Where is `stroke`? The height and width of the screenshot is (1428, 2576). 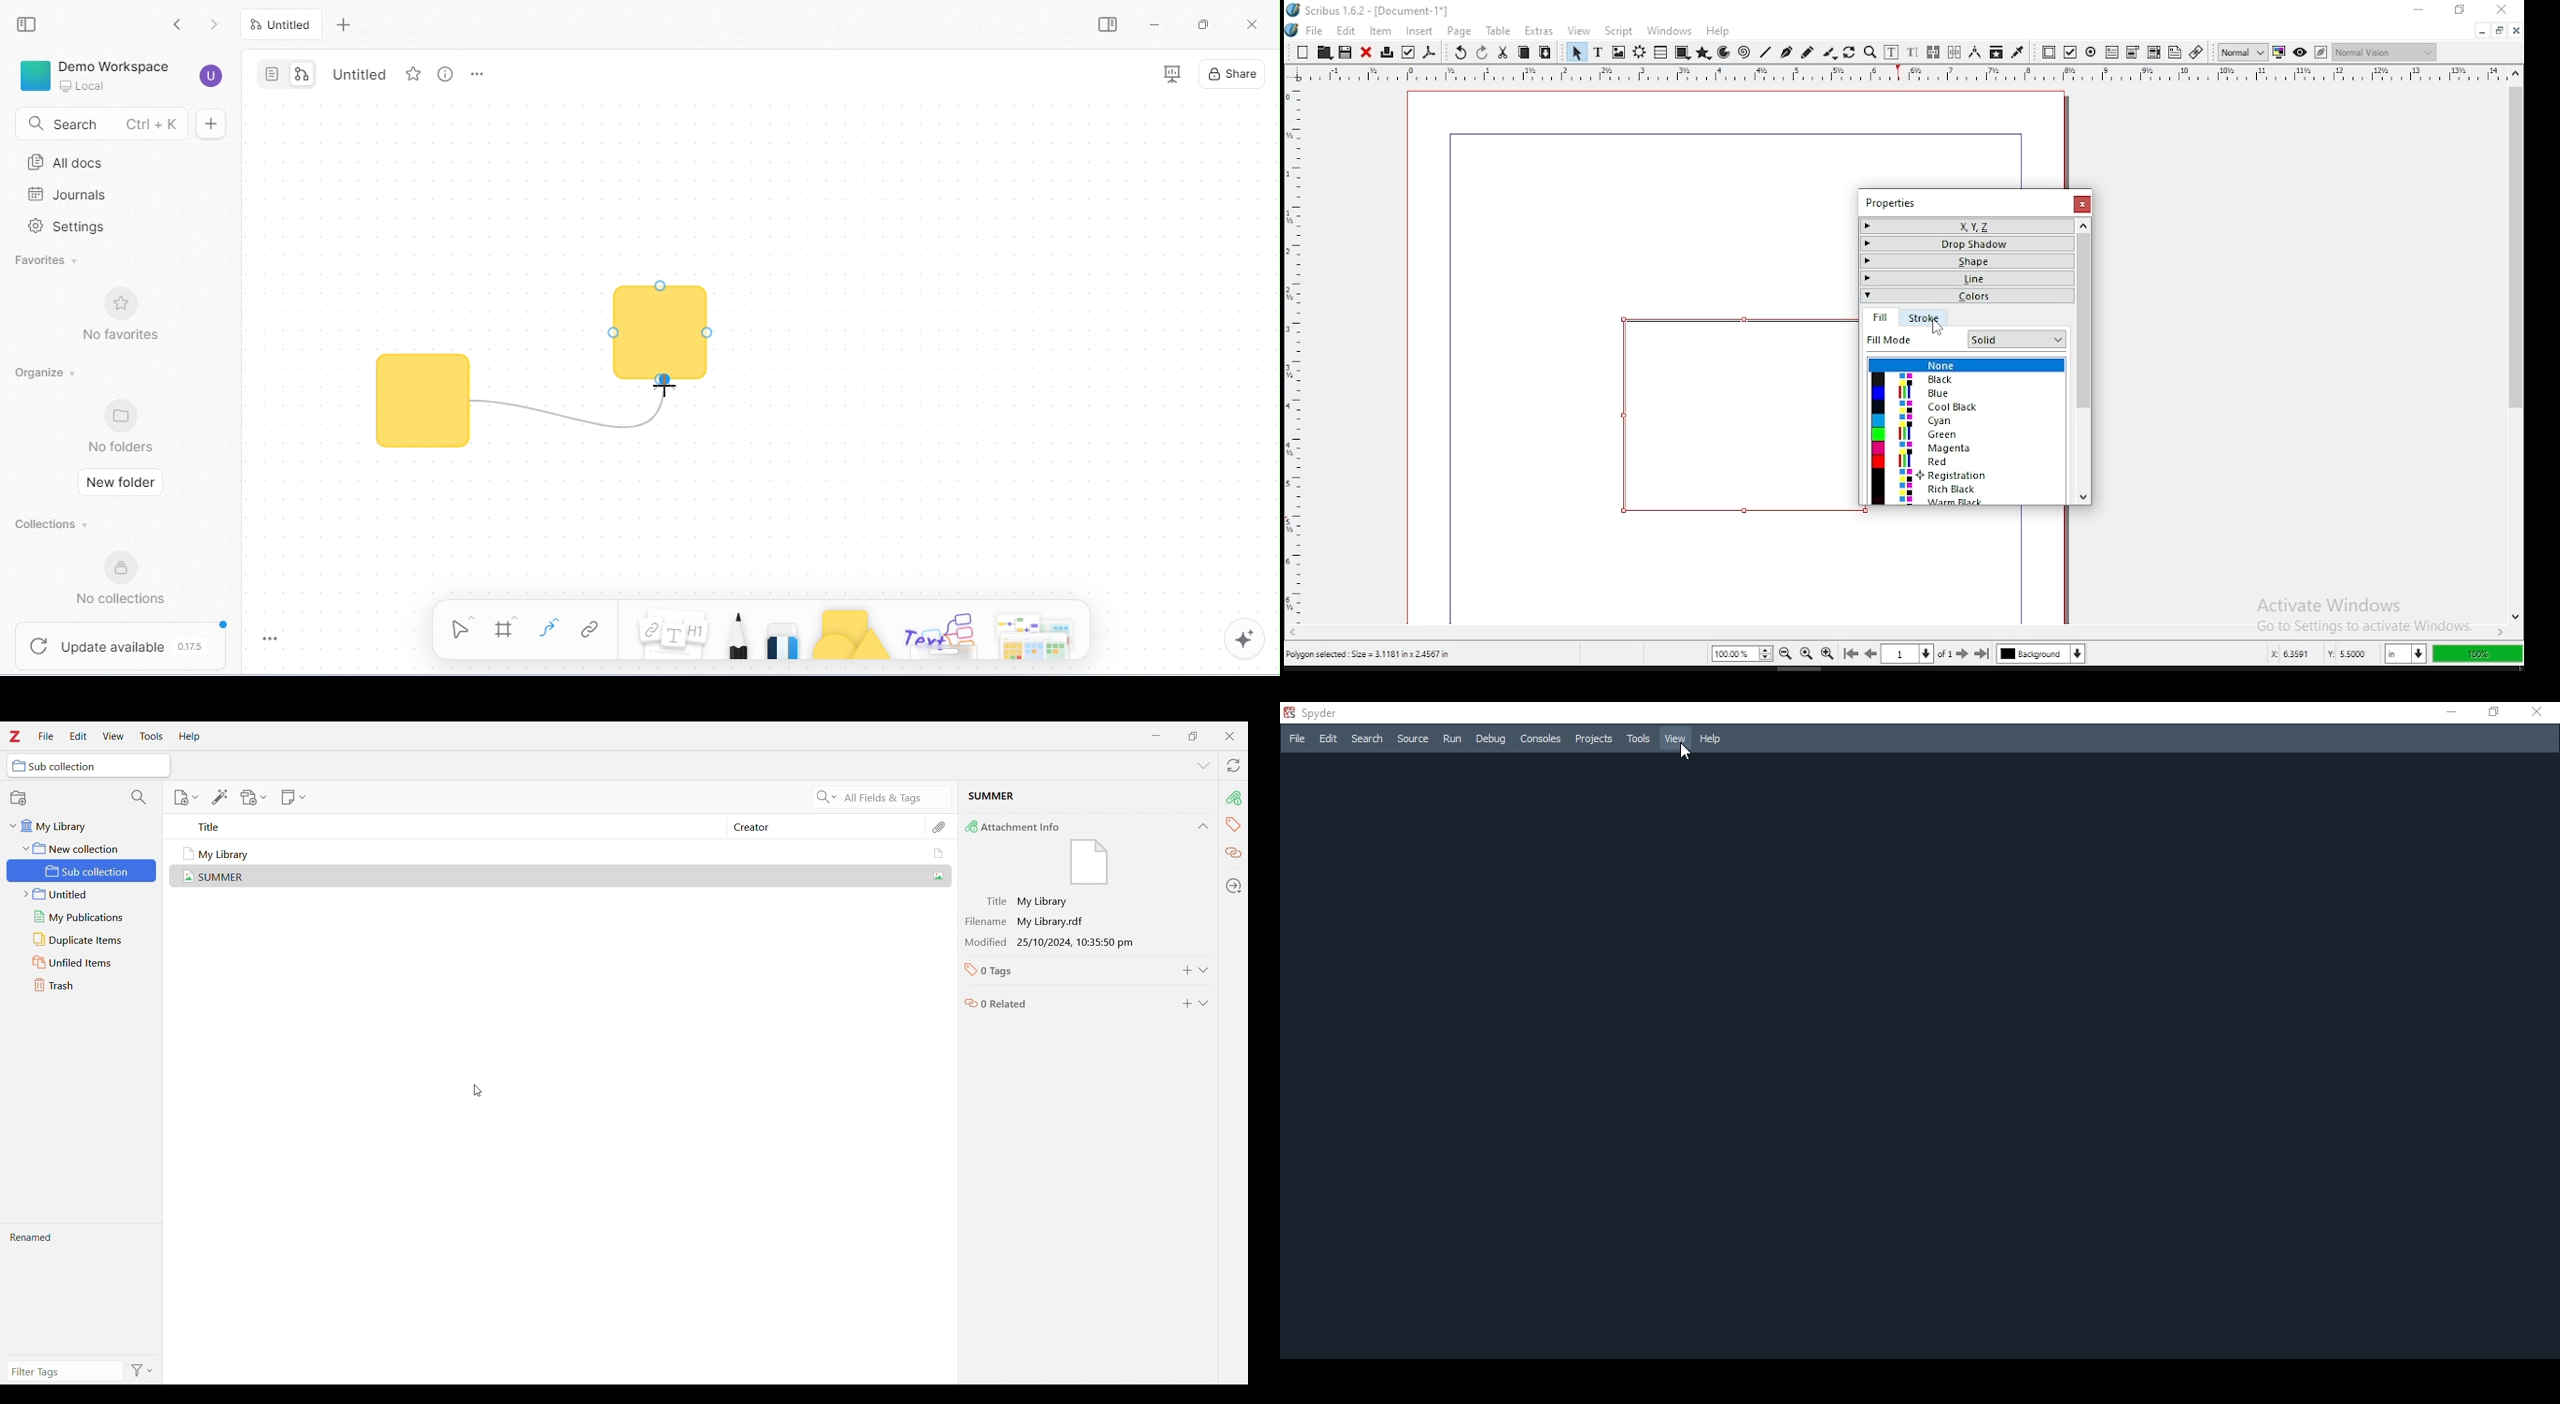
stroke is located at coordinates (1921, 318).